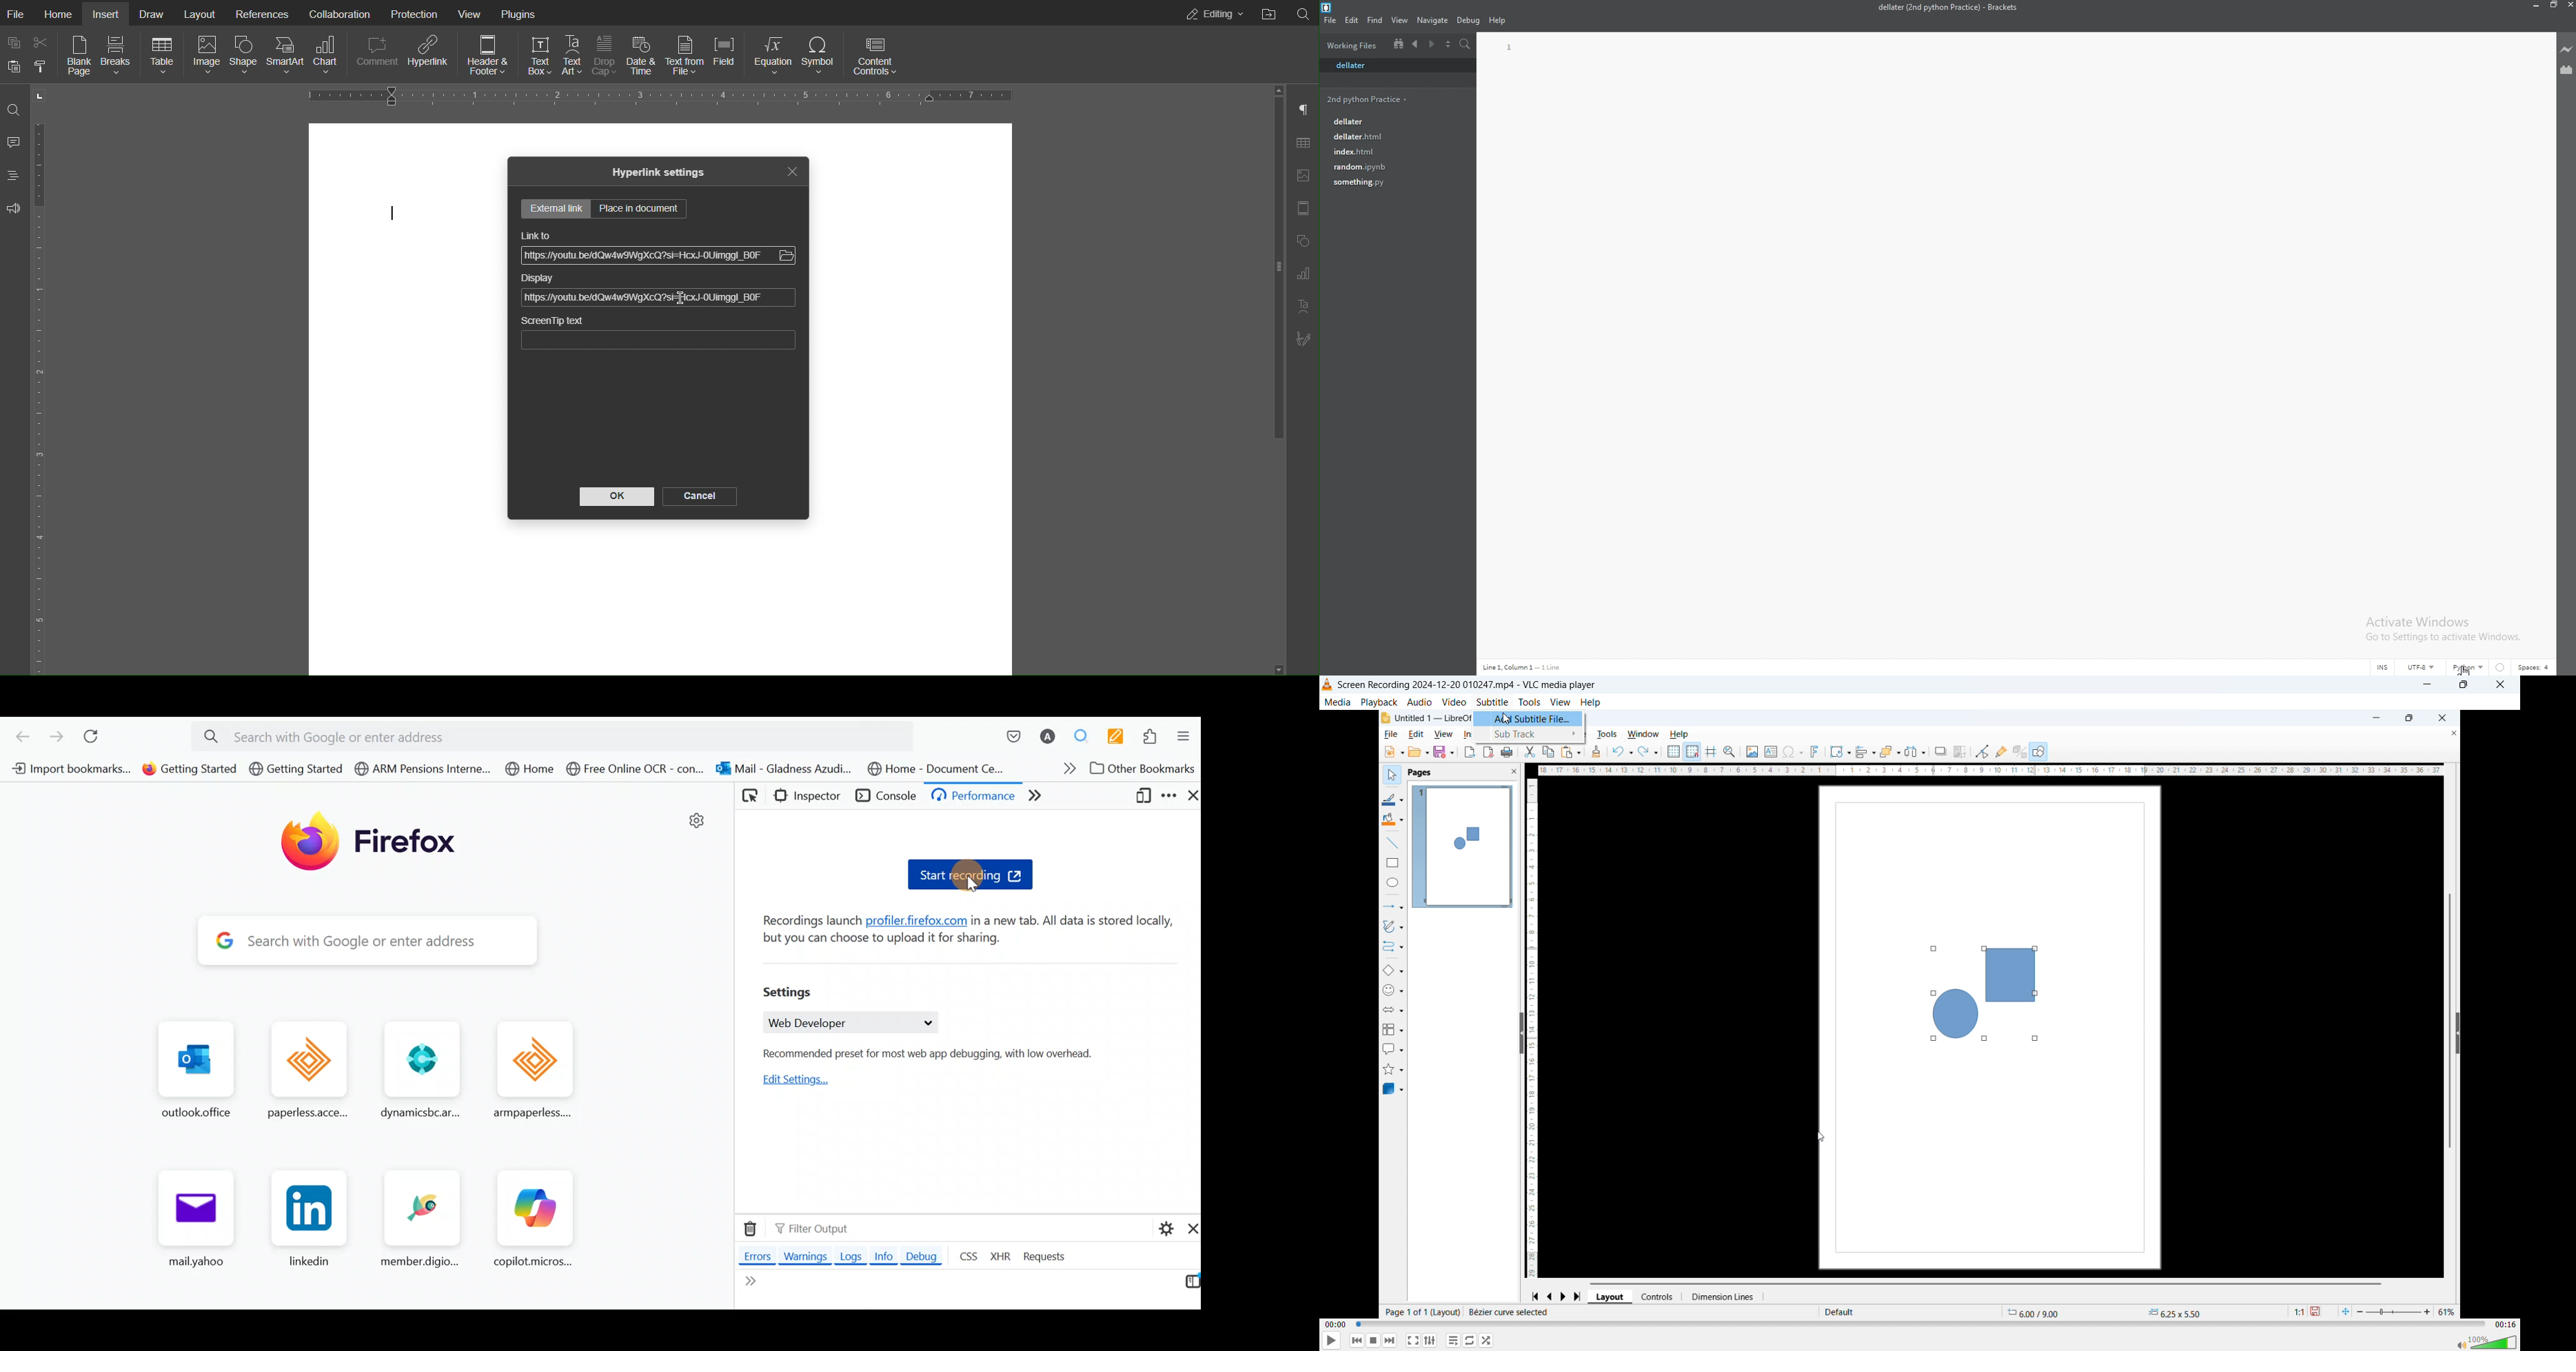  What do you see at coordinates (2001, 751) in the screenshot?
I see `show glue point function` at bounding box center [2001, 751].